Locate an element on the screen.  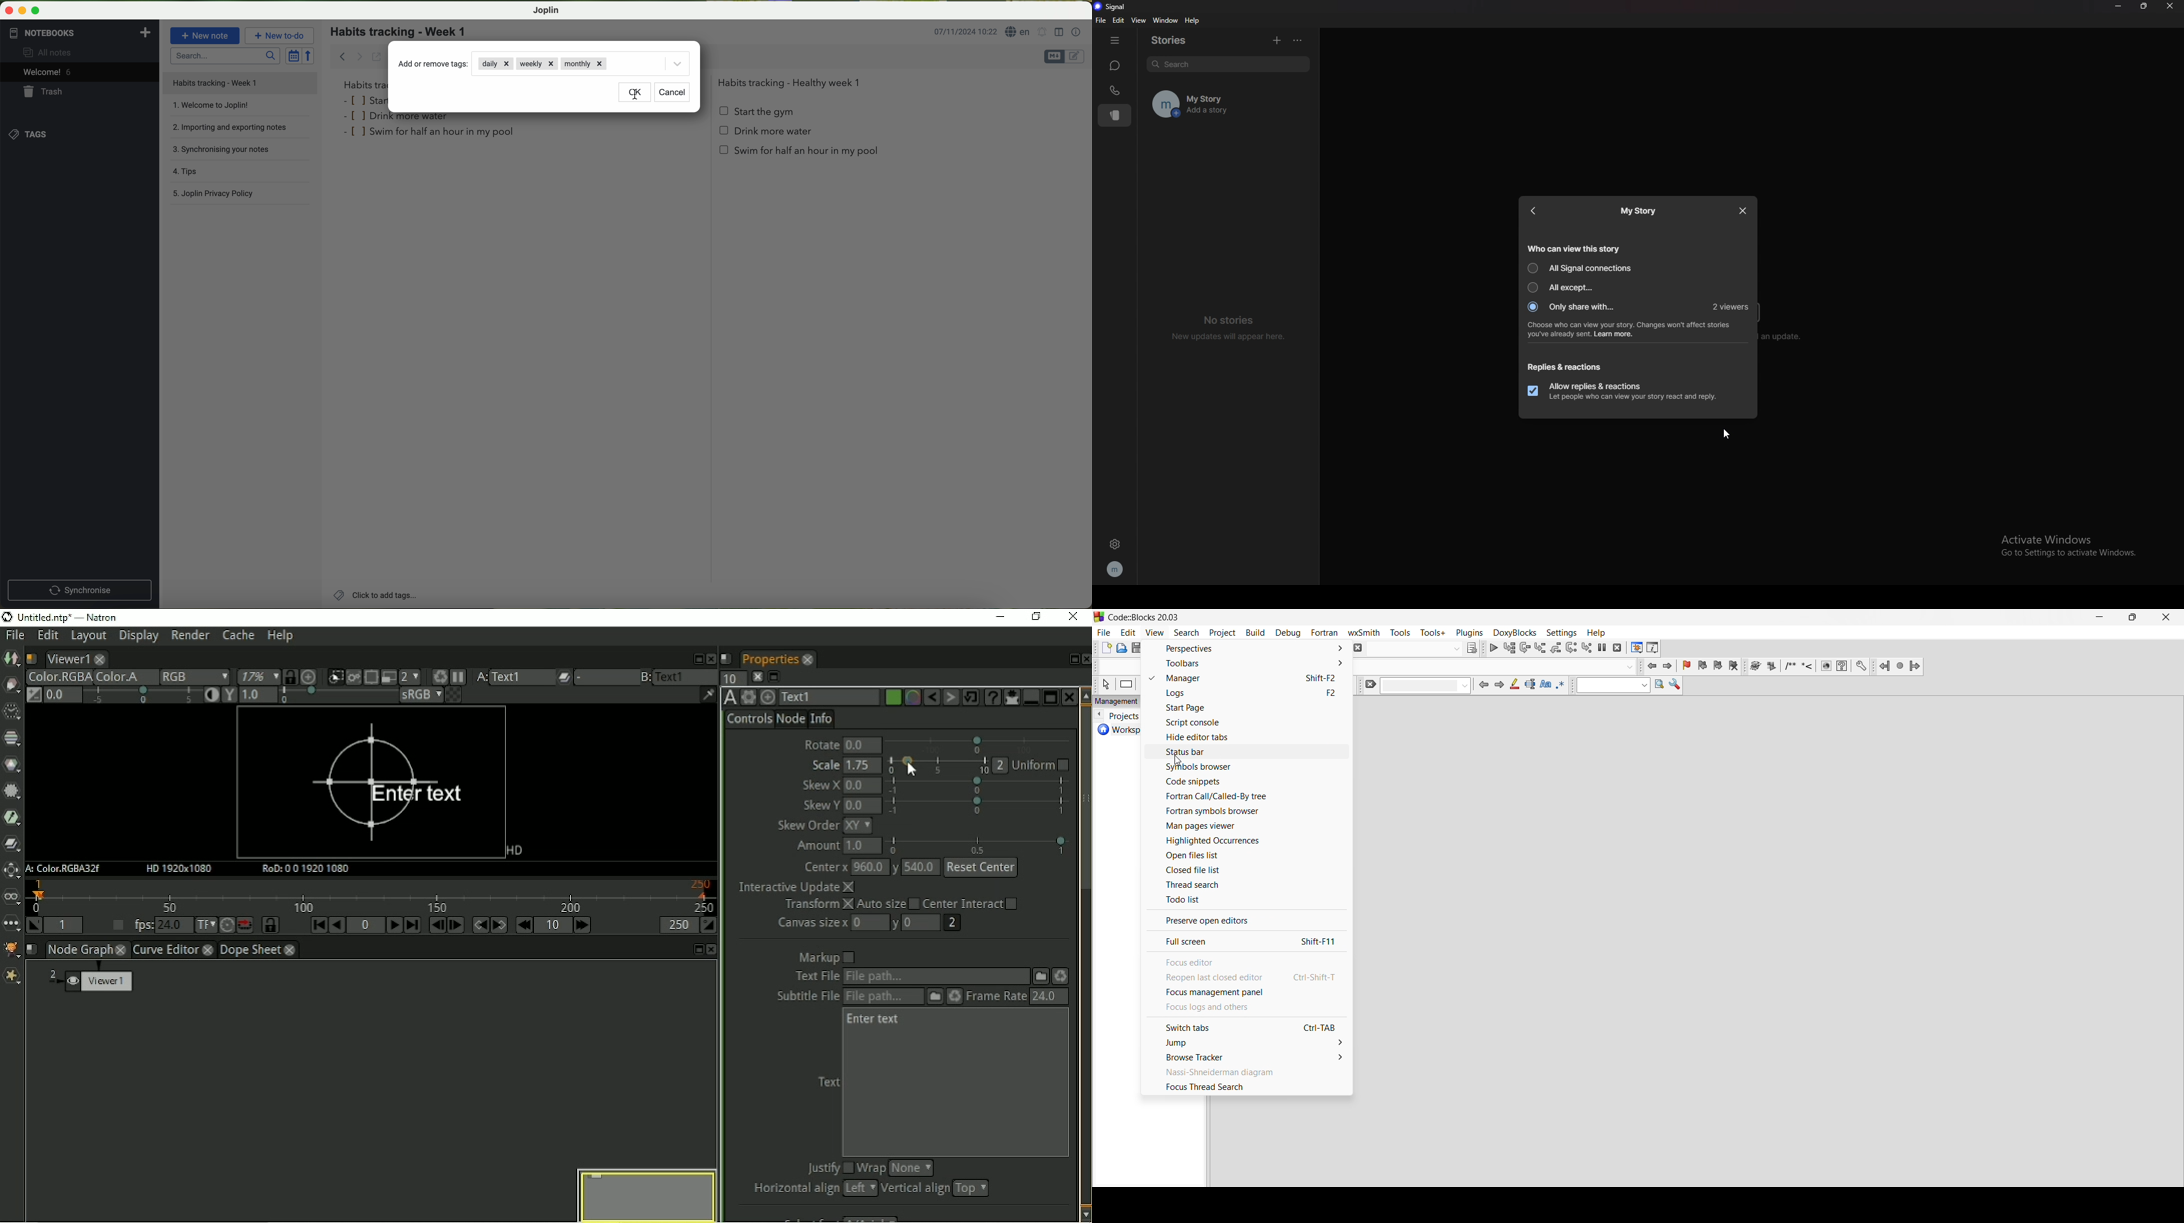
minimize is located at coordinates (20, 9).